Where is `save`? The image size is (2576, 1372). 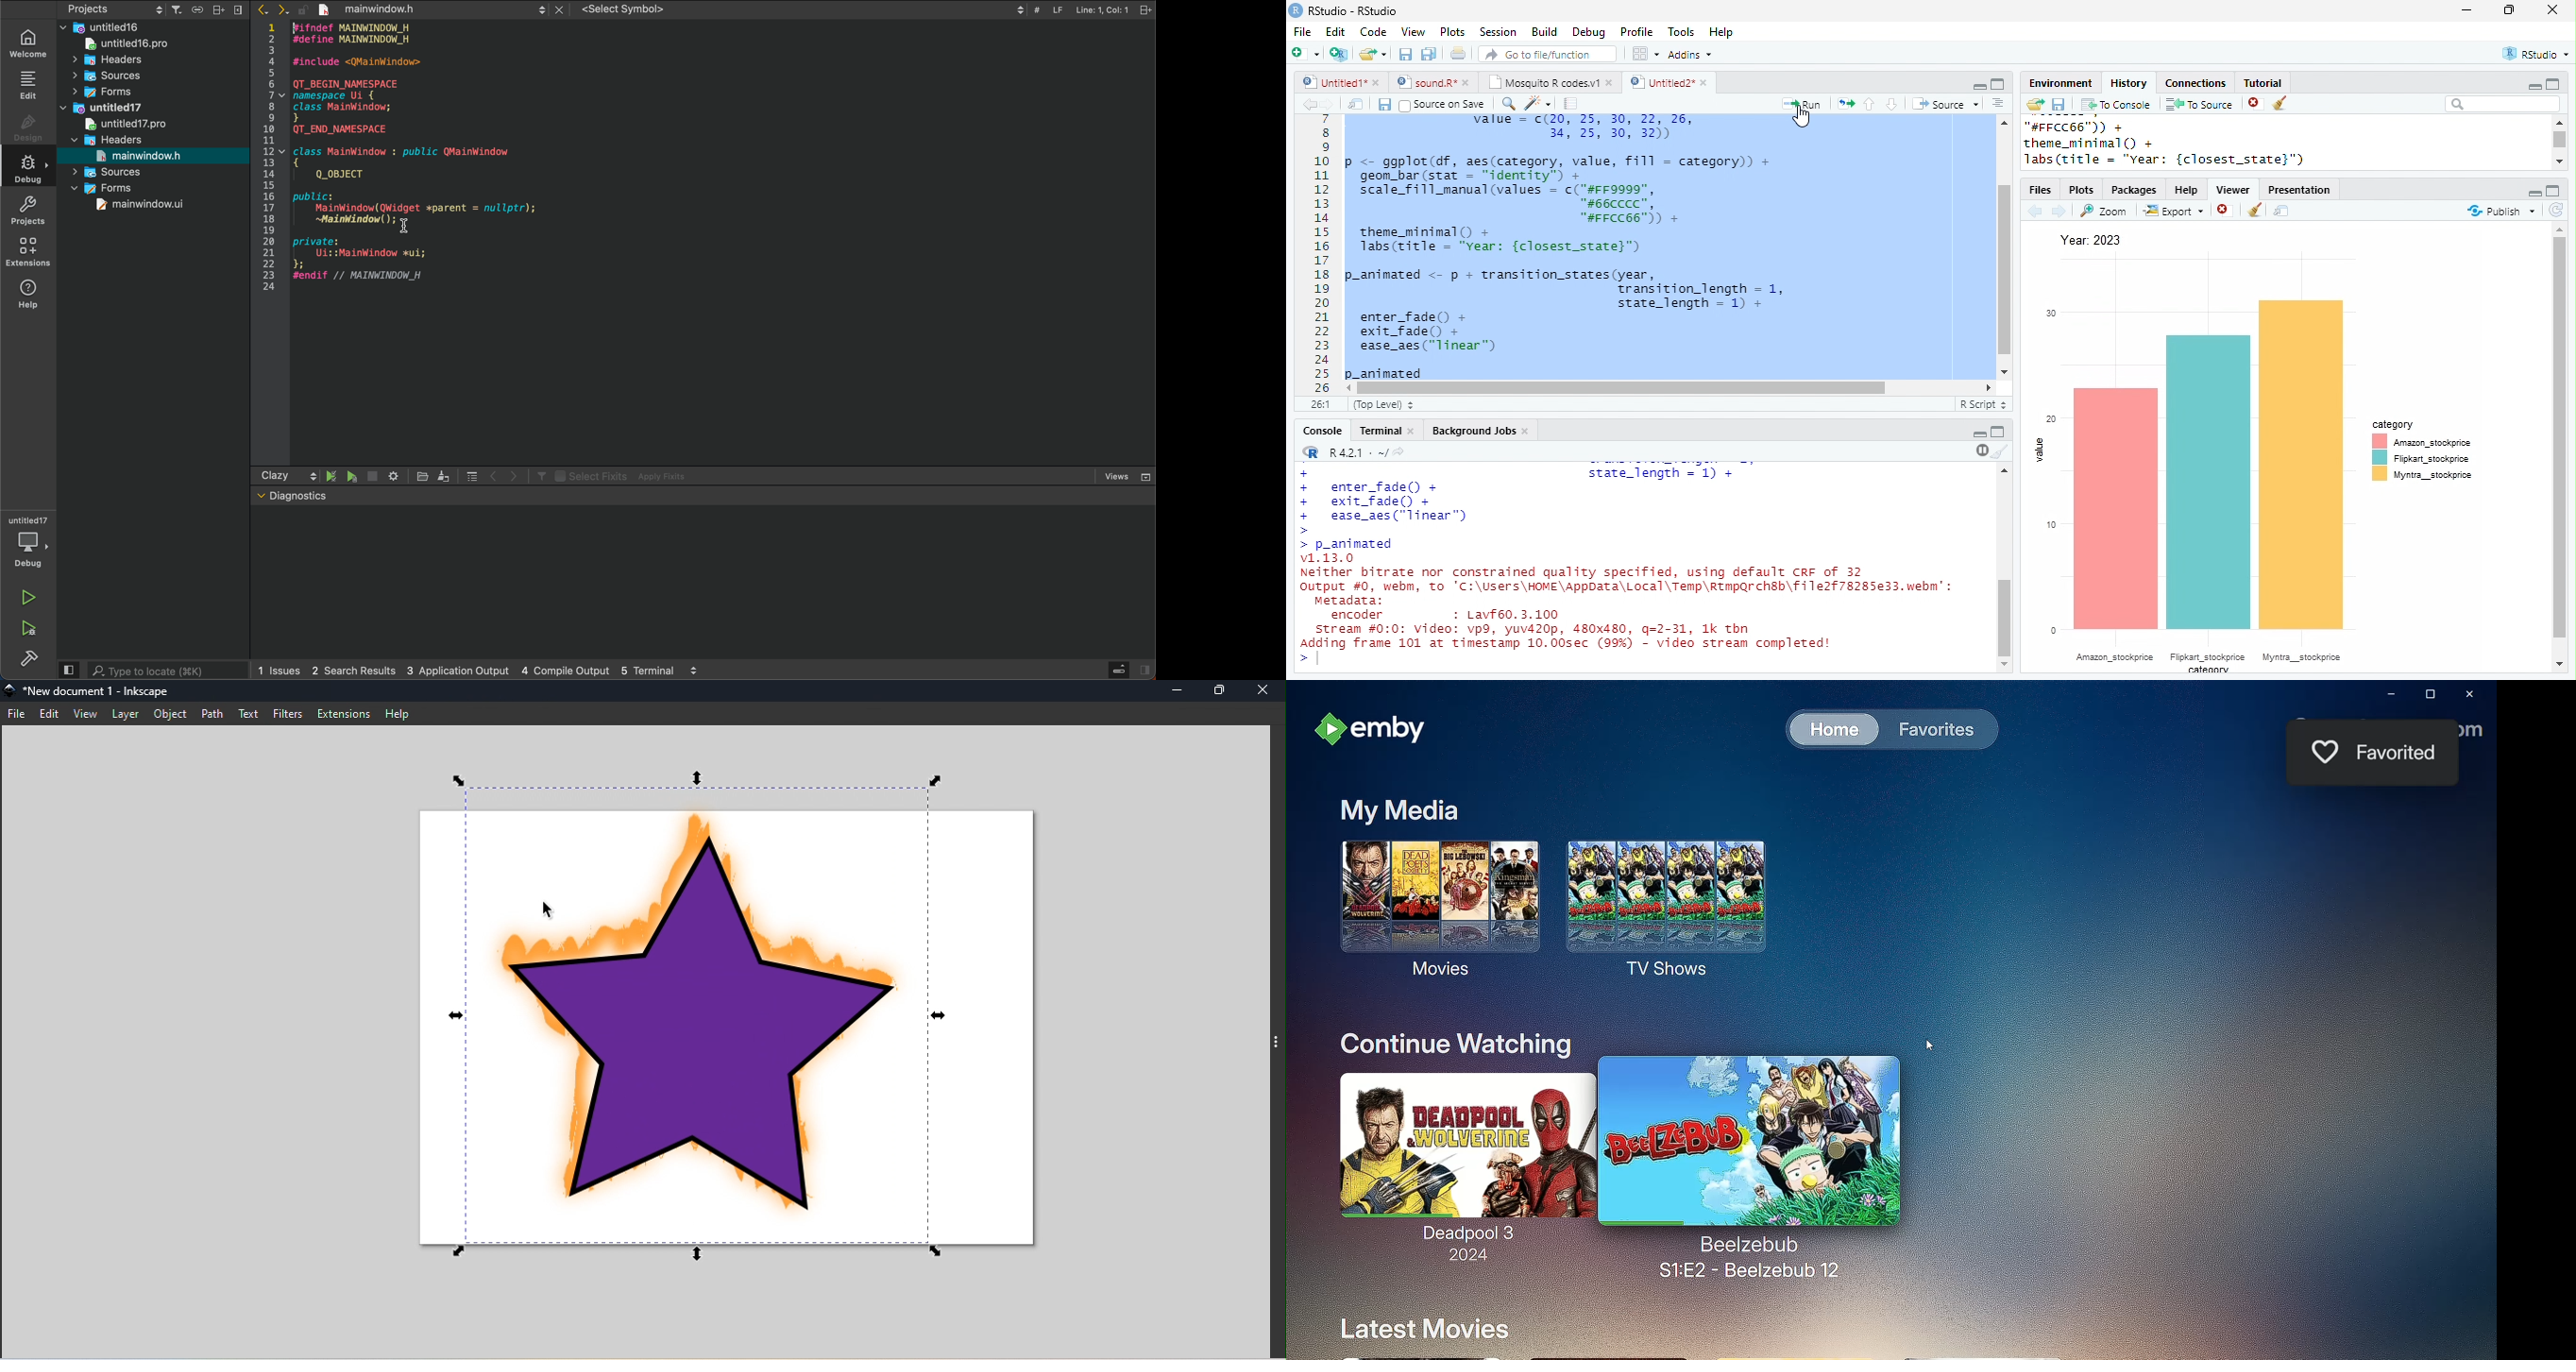
save is located at coordinates (1405, 54).